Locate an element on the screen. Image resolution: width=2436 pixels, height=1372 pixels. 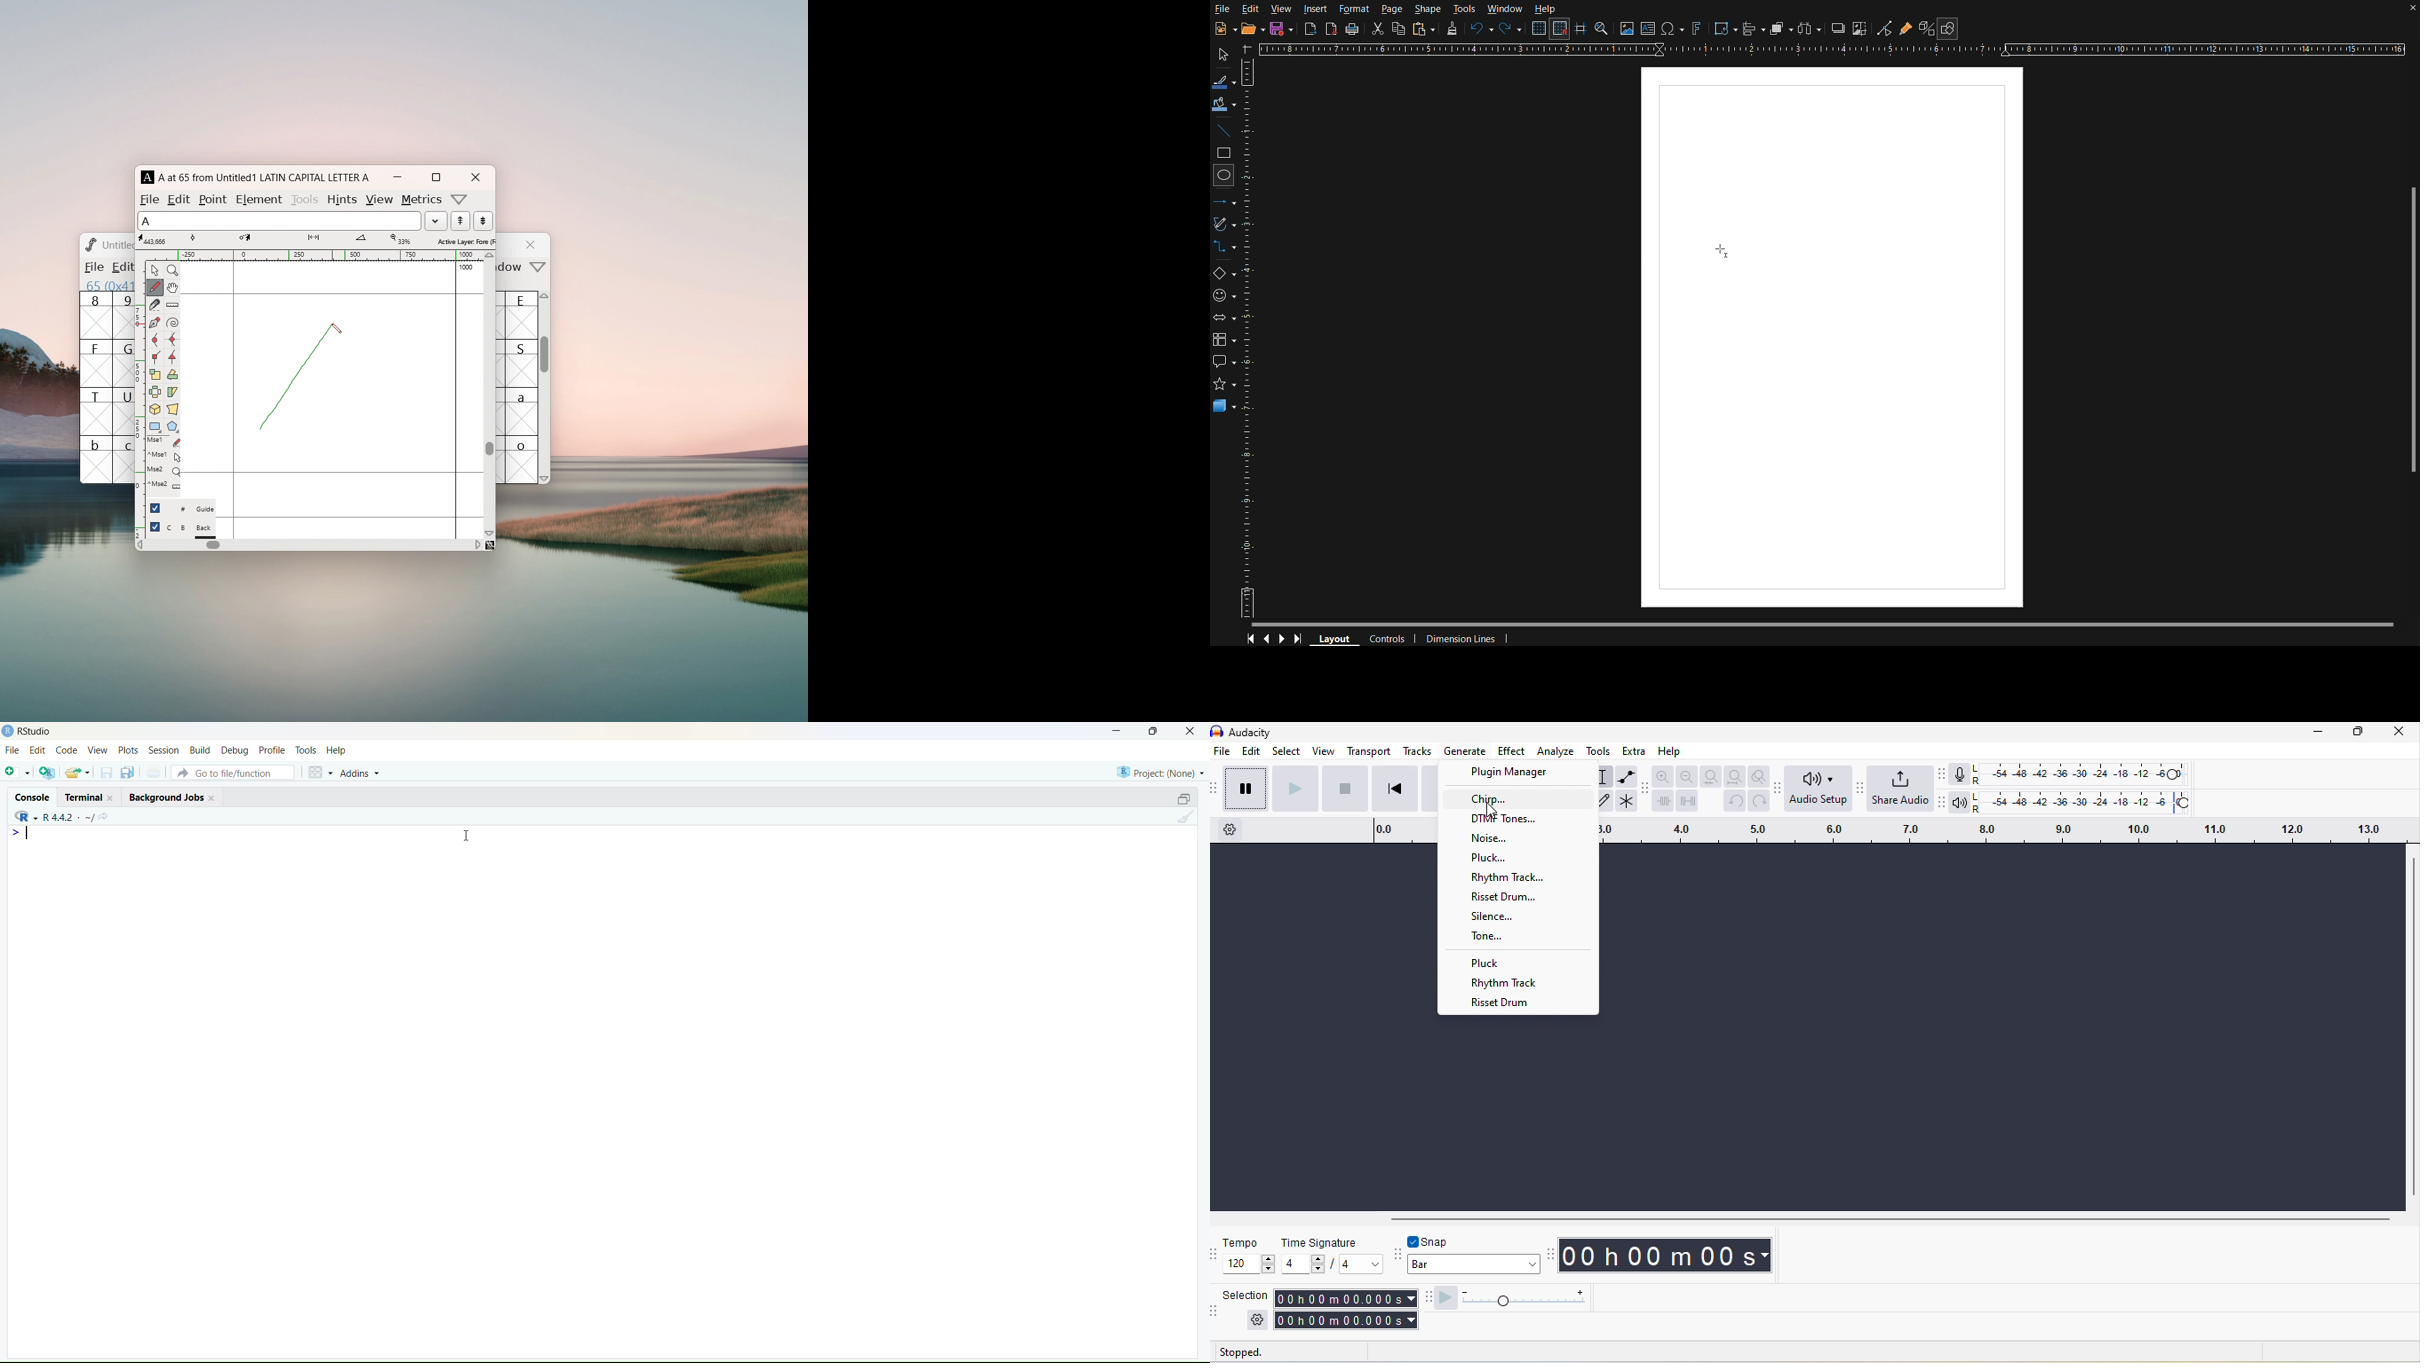
4/4 is located at coordinates (1332, 1265).